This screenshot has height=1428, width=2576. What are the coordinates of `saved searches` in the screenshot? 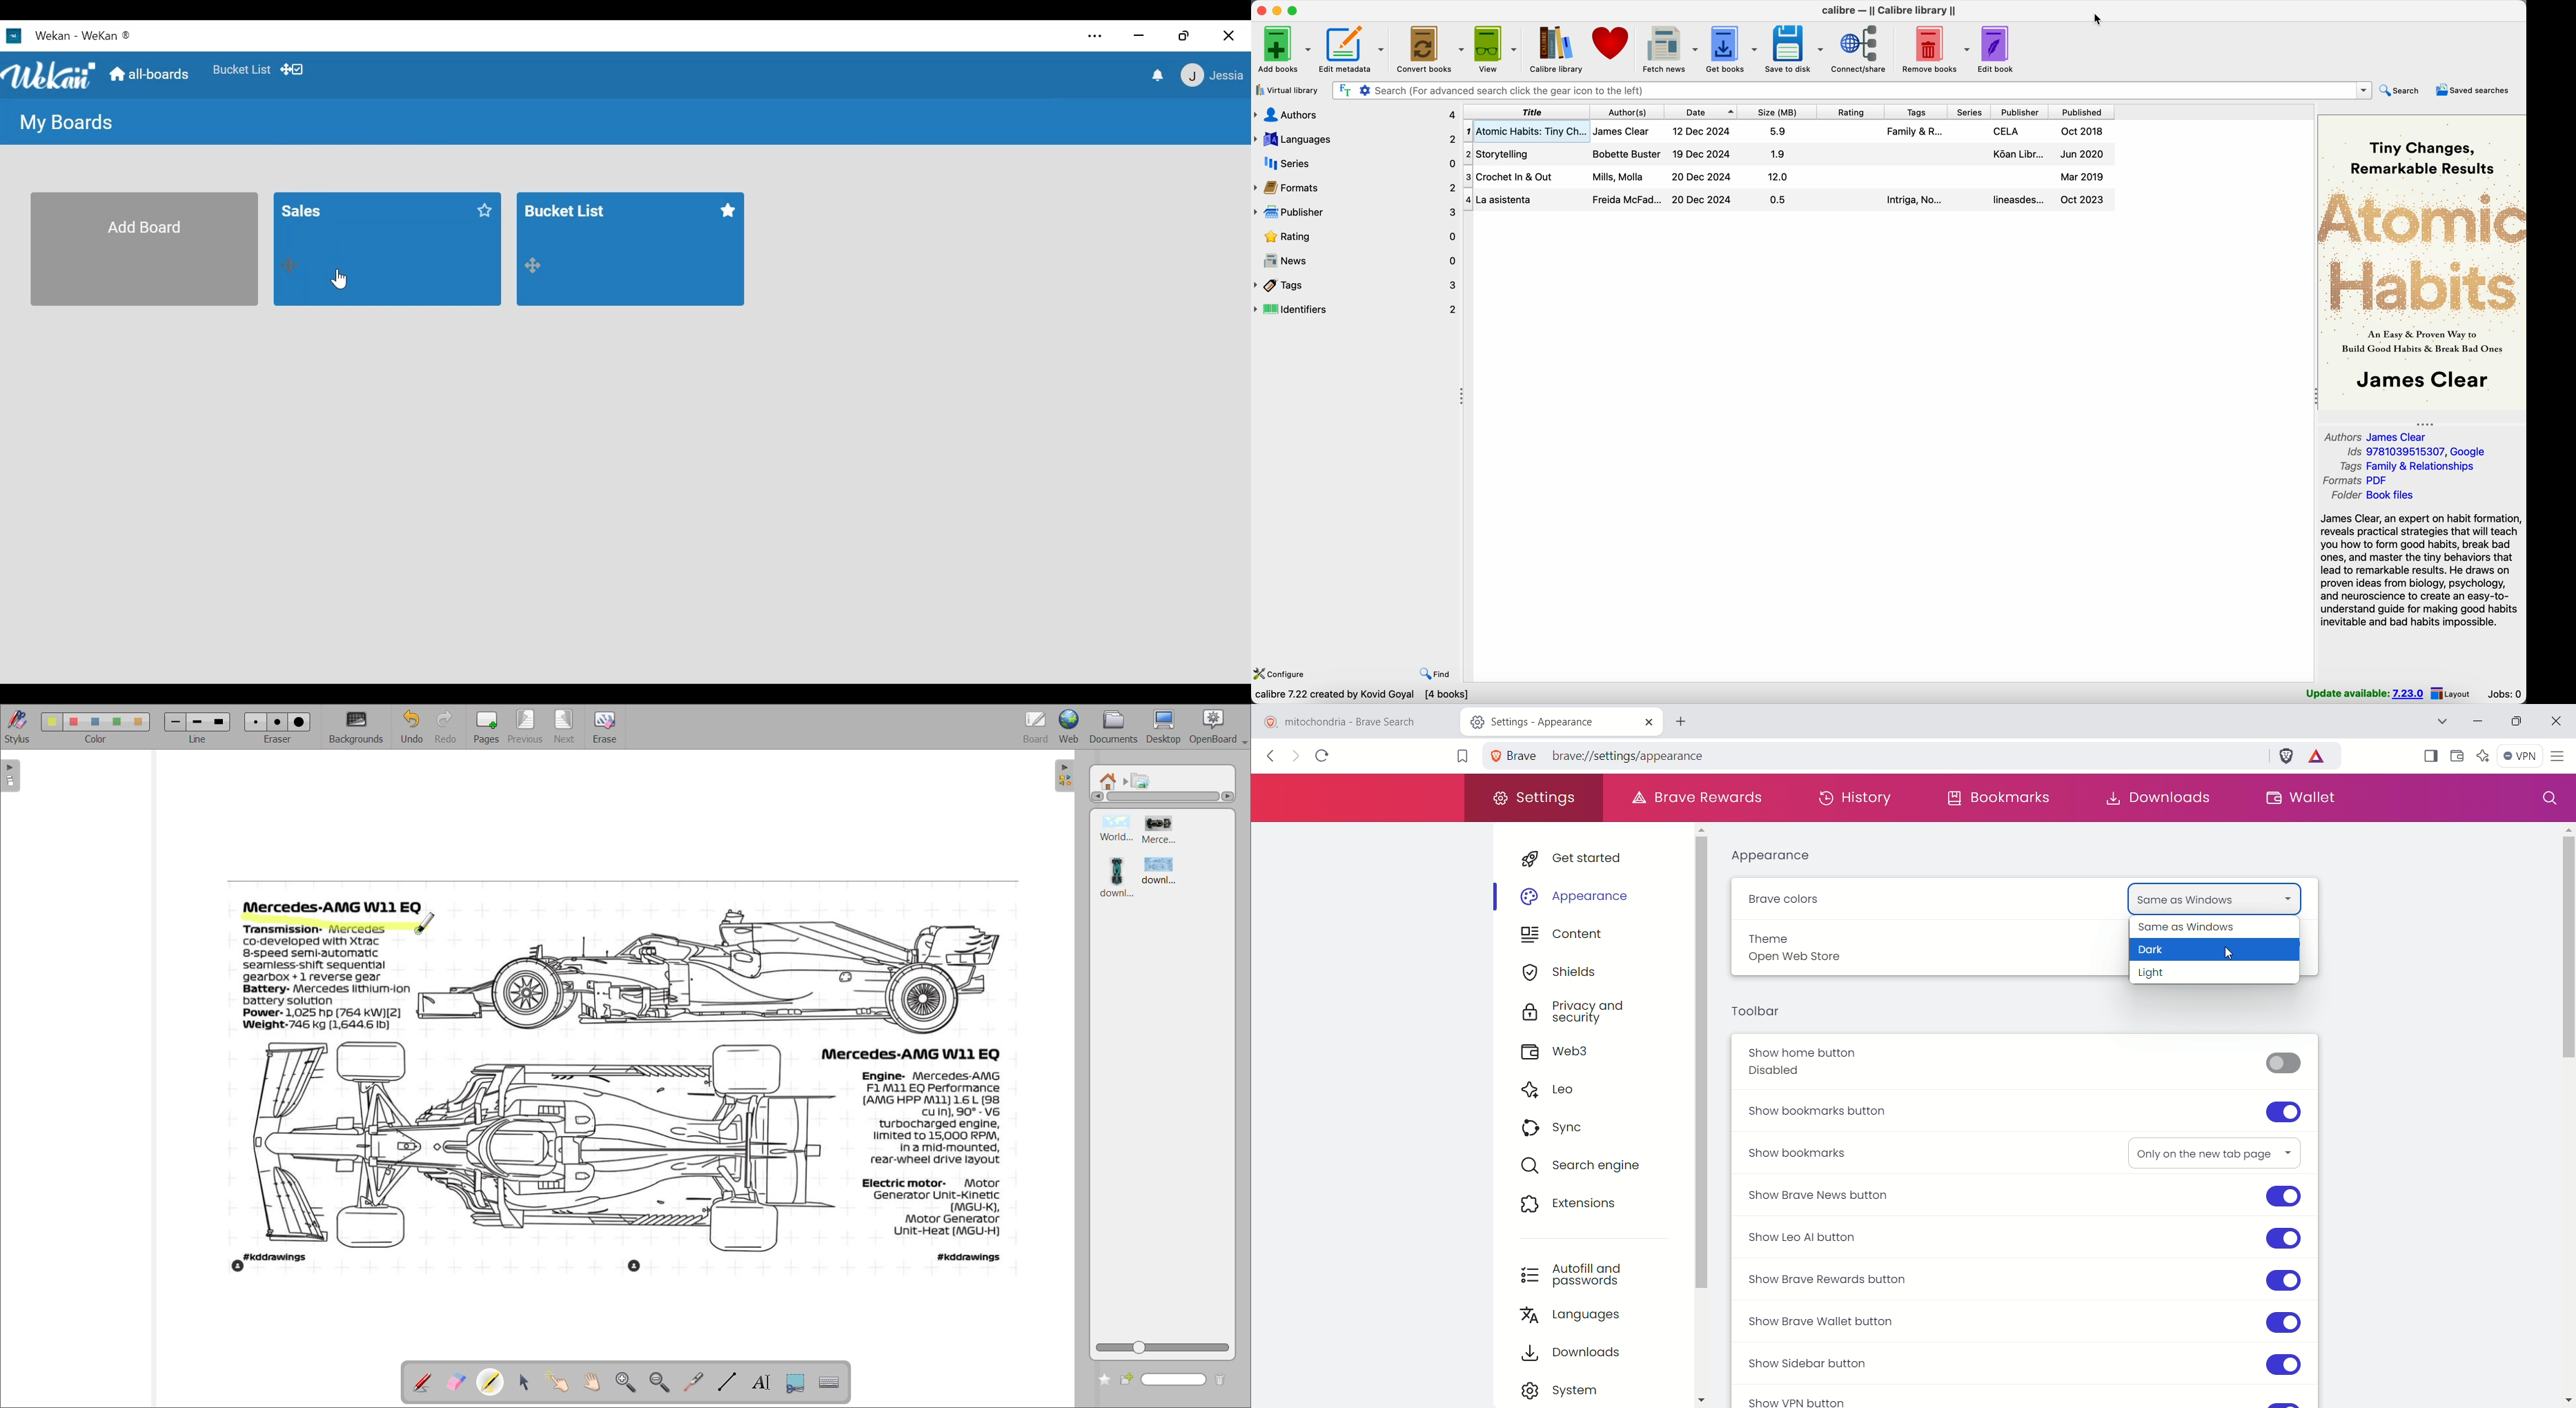 It's located at (2473, 90).